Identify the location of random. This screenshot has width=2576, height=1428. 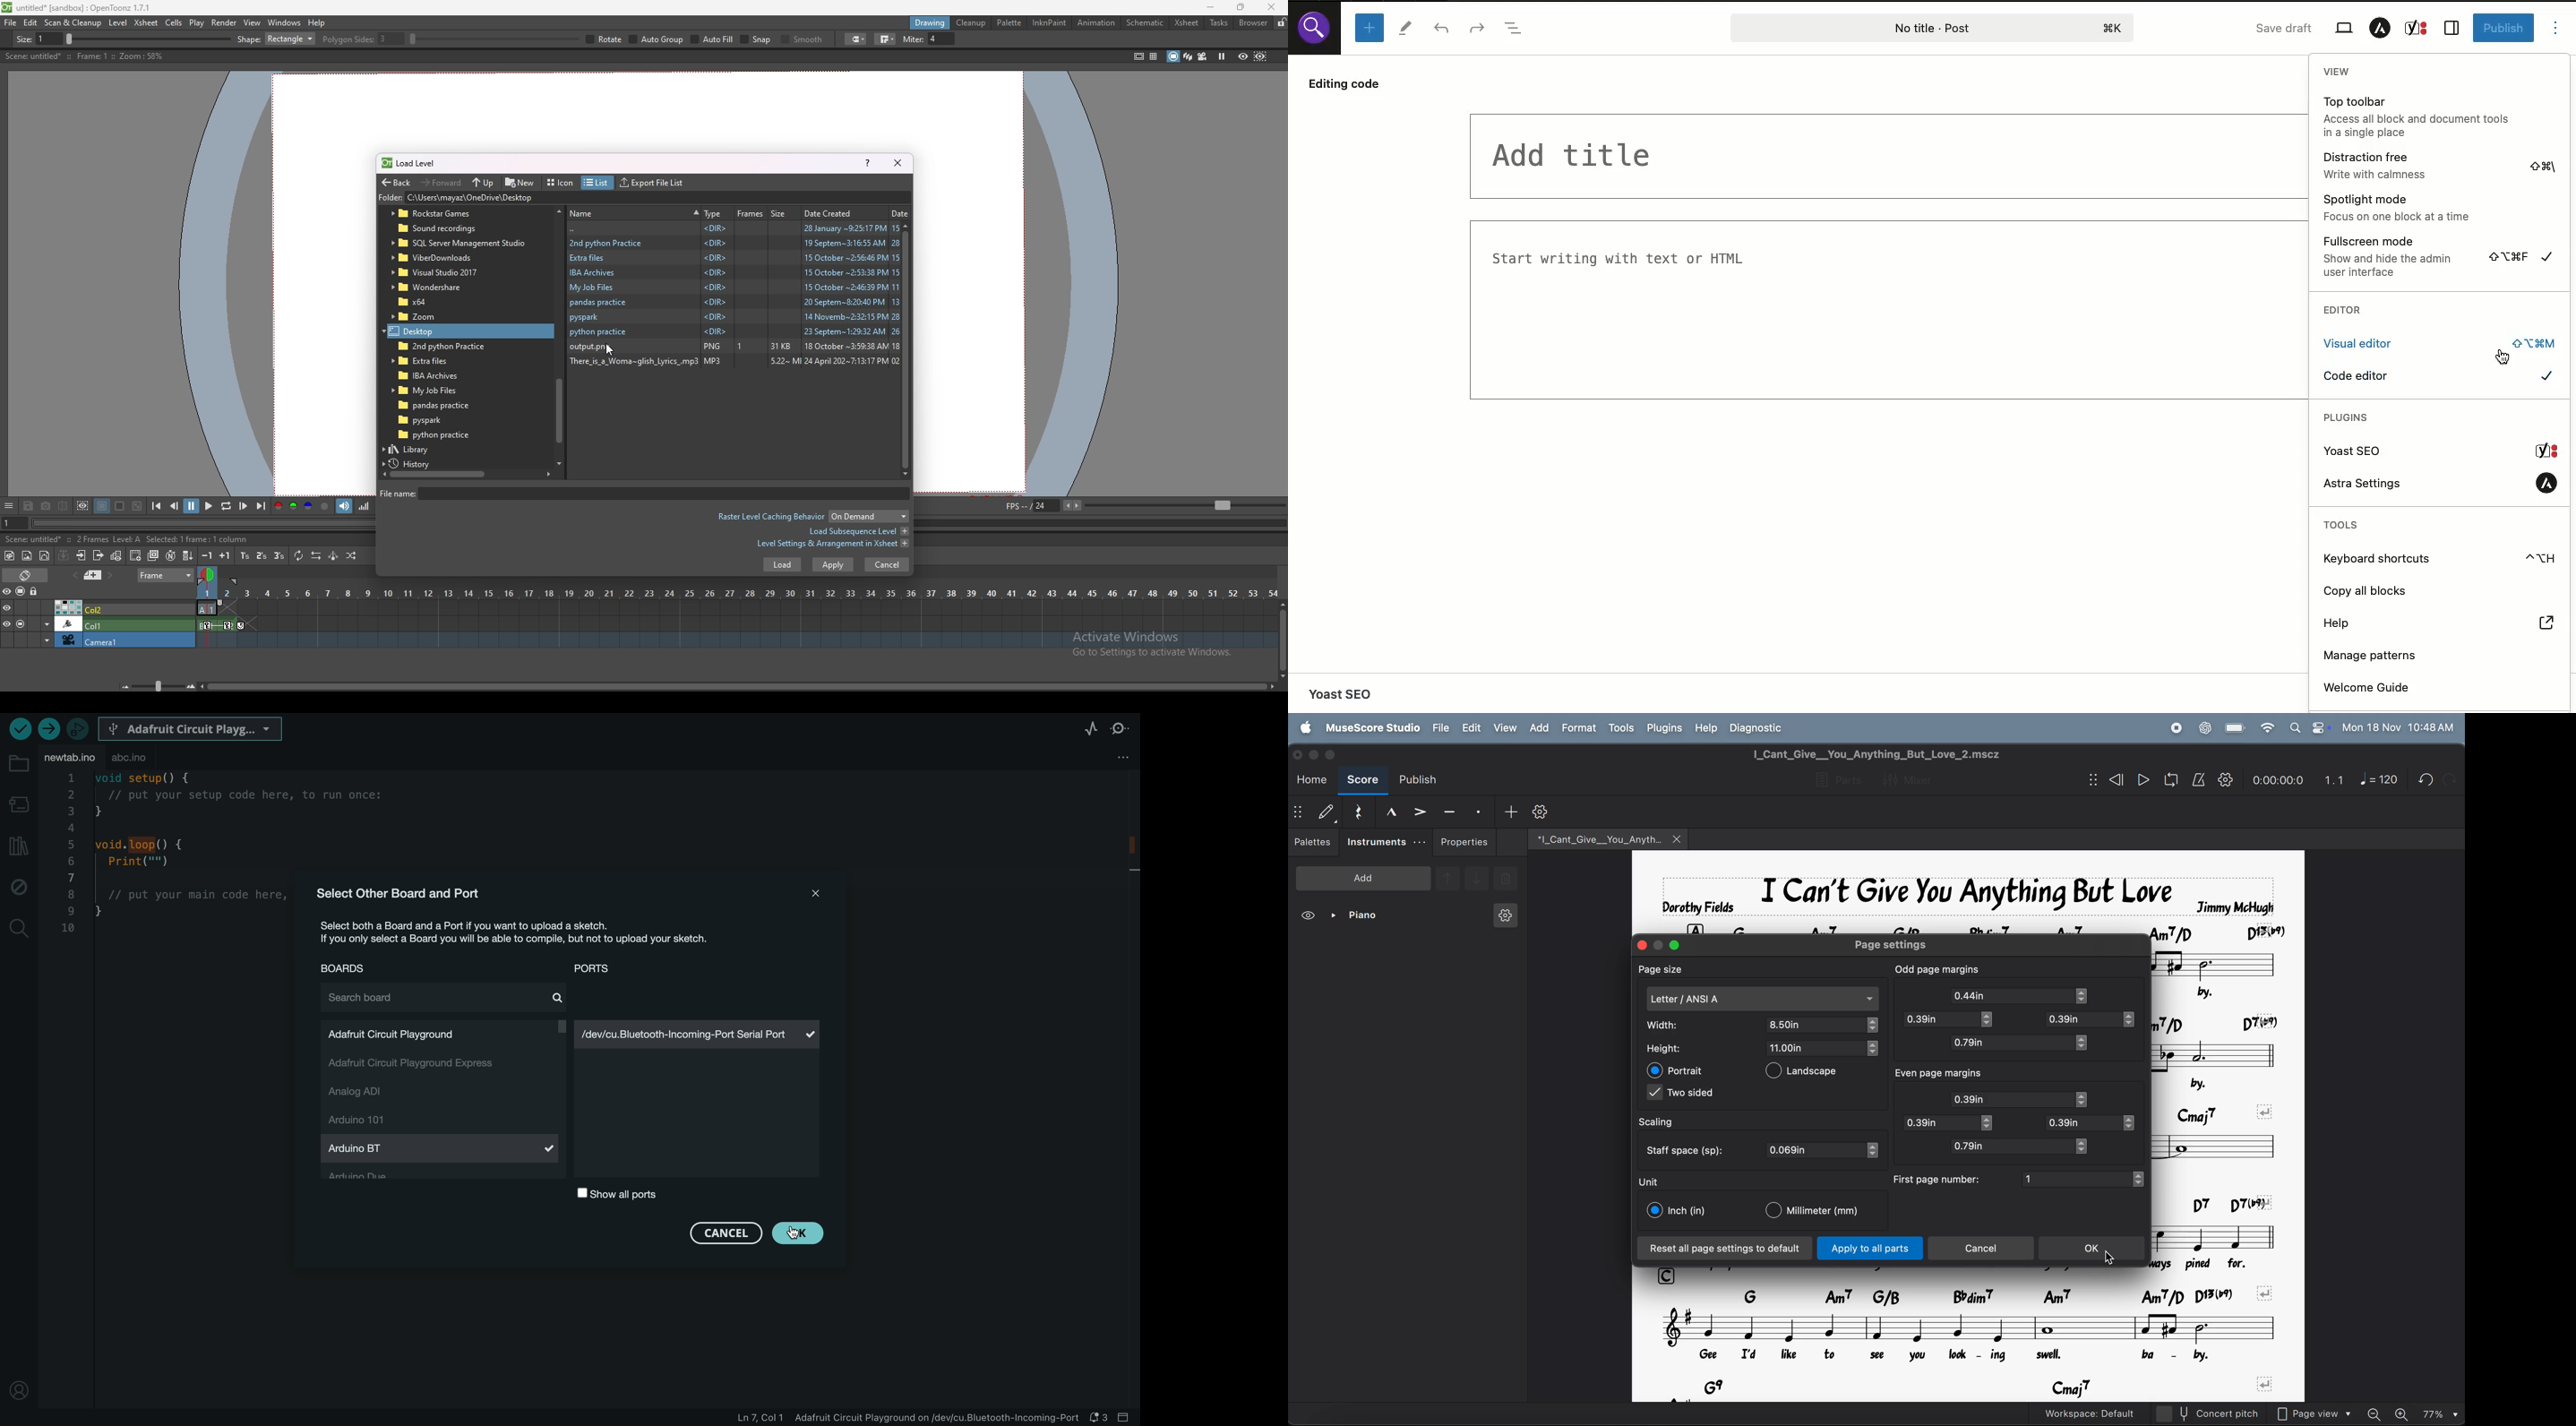
(352, 556).